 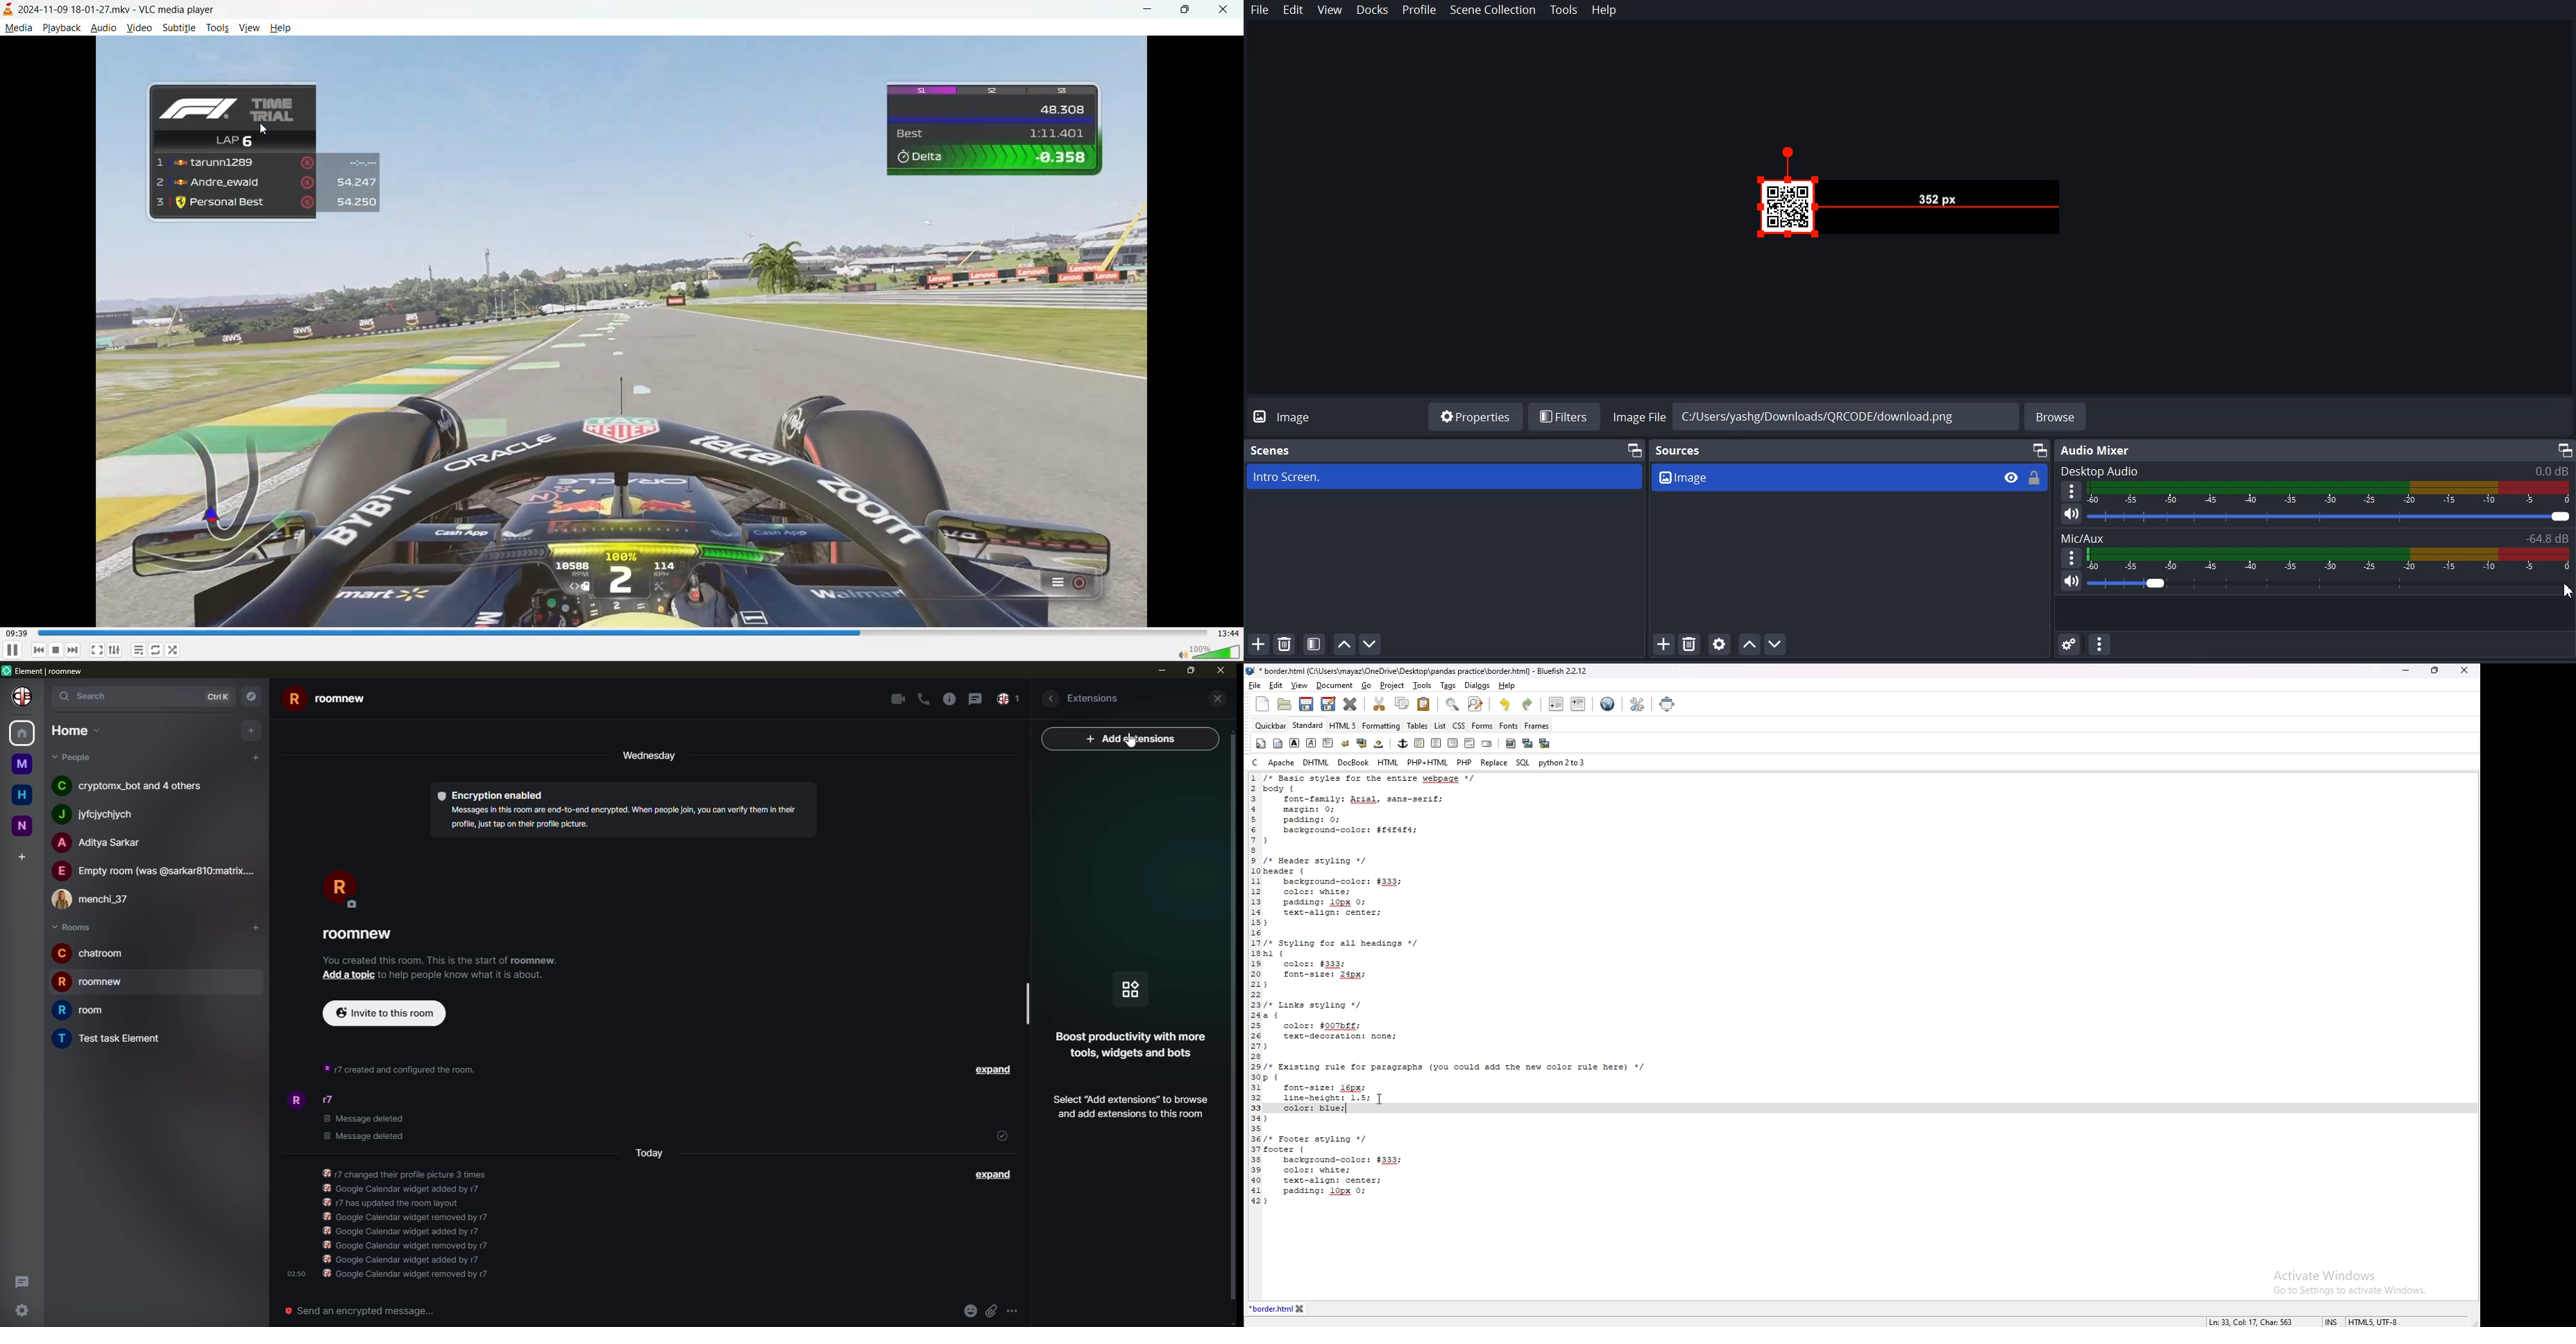 I want to click on html comment, so click(x=1470, y=743).